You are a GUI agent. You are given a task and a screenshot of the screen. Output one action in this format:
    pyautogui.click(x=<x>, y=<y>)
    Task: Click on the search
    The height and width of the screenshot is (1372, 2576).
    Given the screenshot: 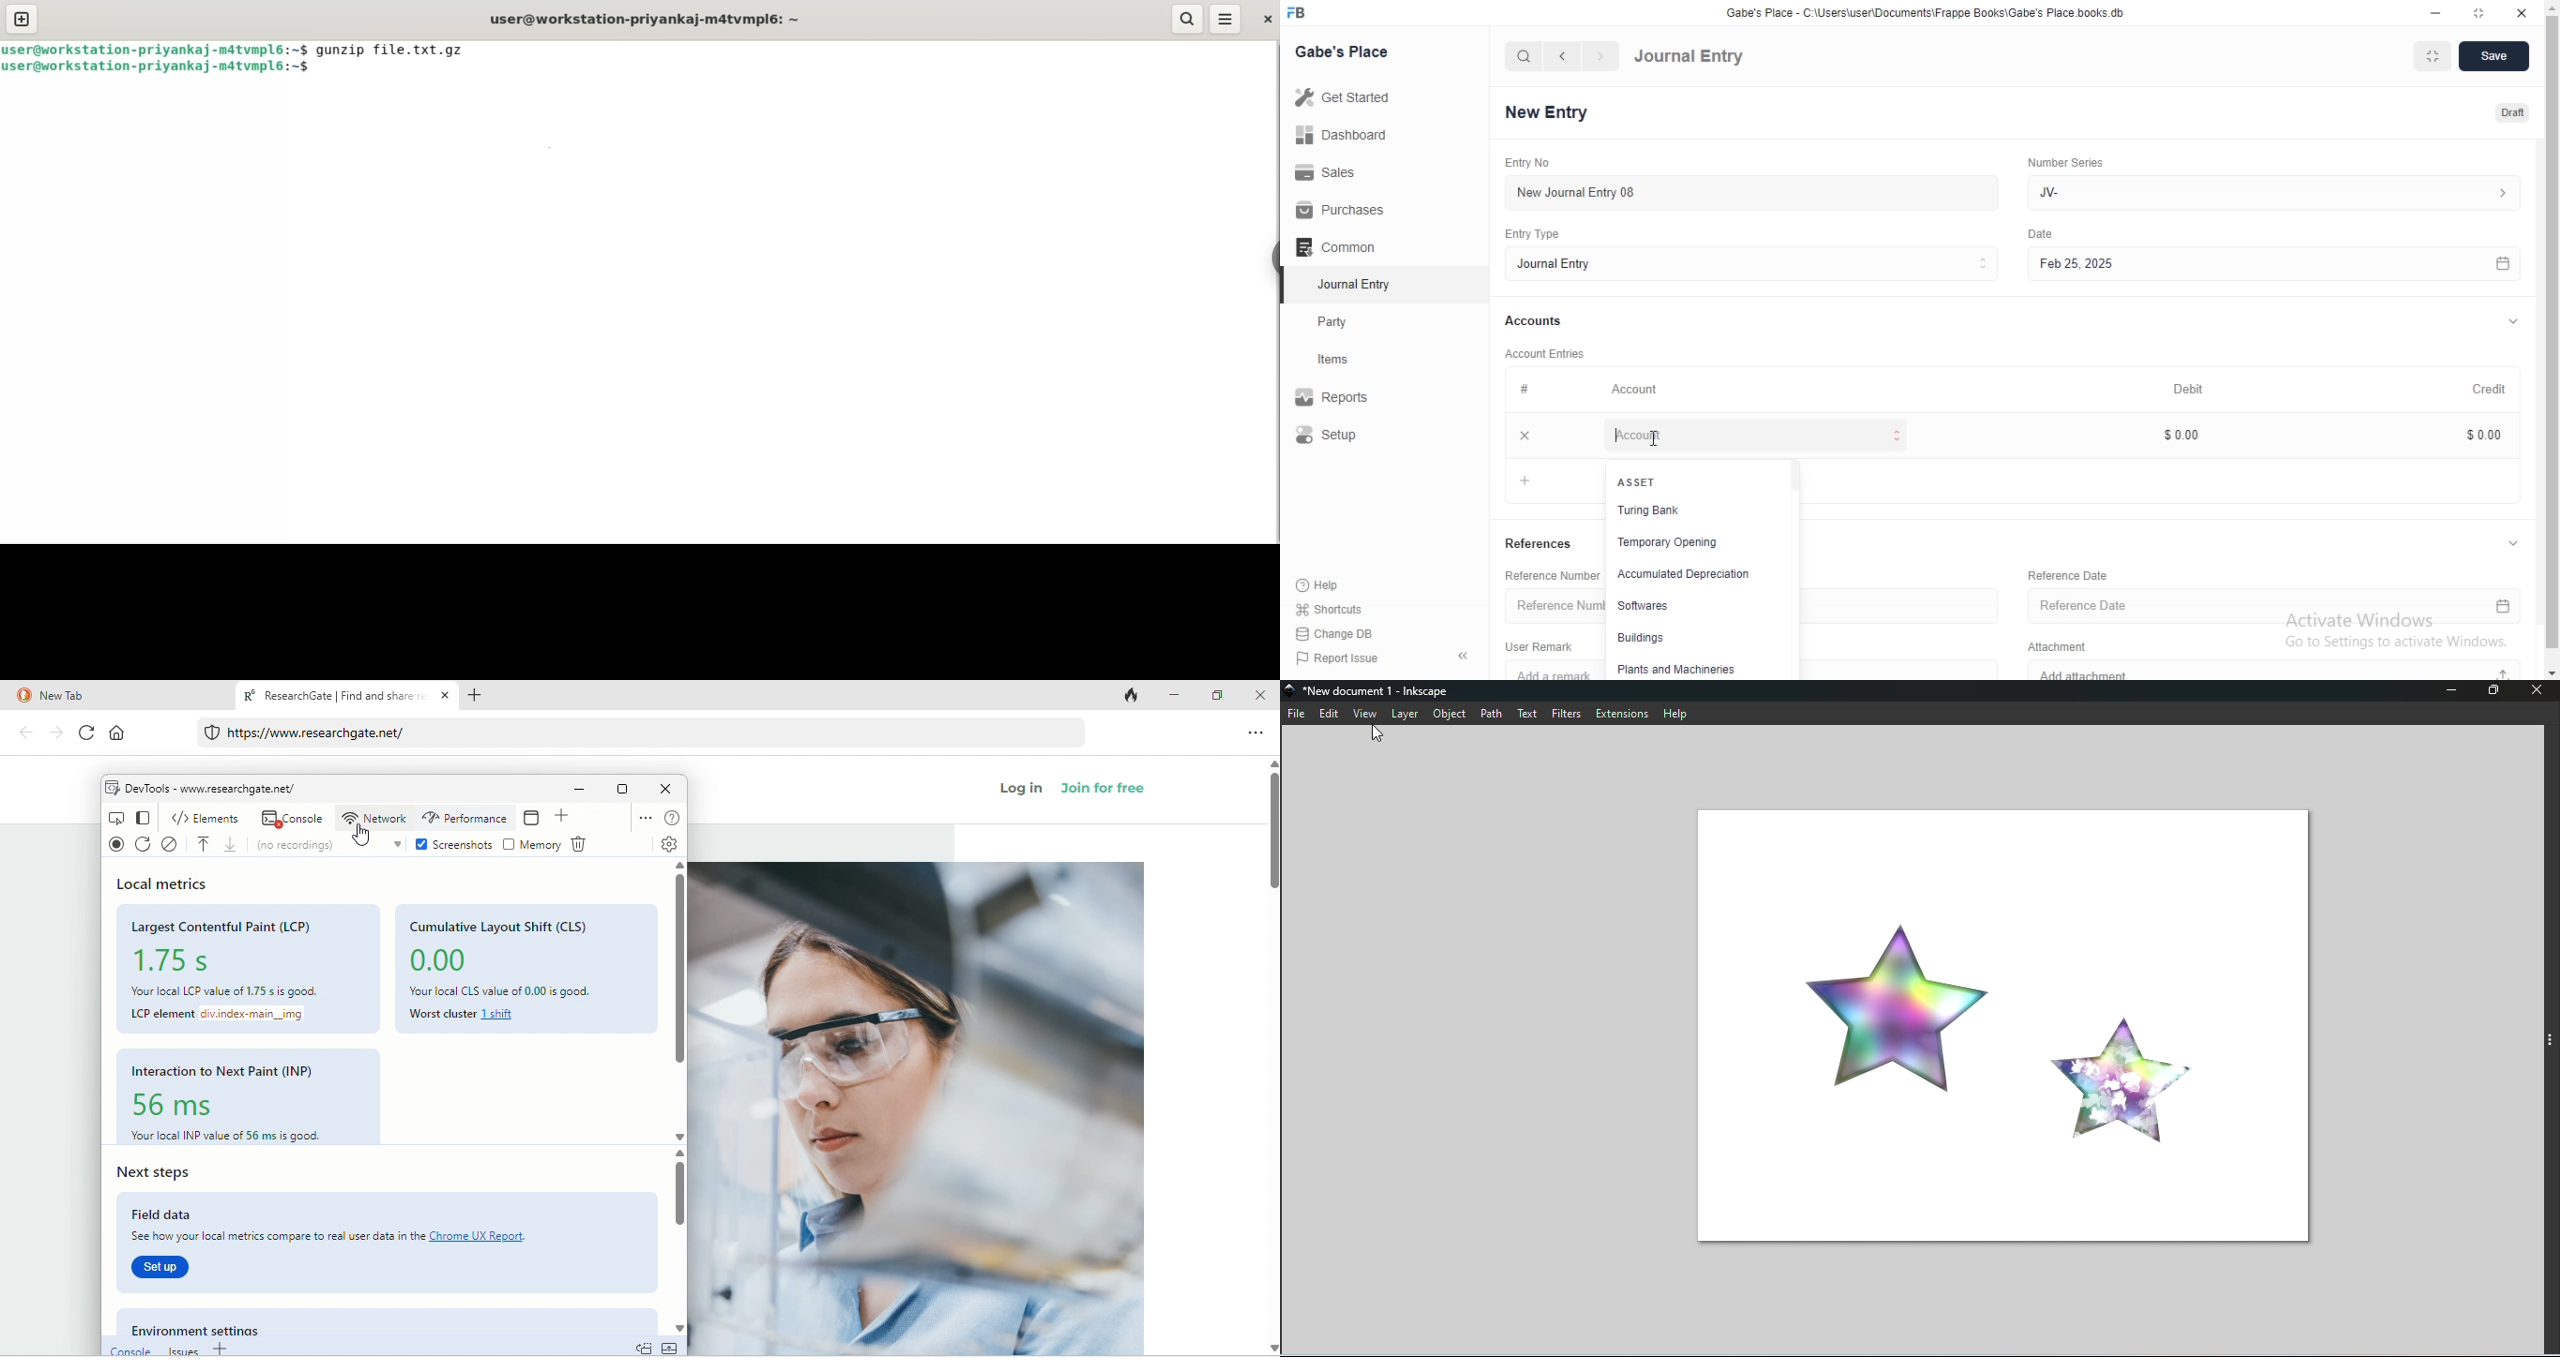 What is the action you would take?
    pyautogui.click(x=1524, y=57)
    